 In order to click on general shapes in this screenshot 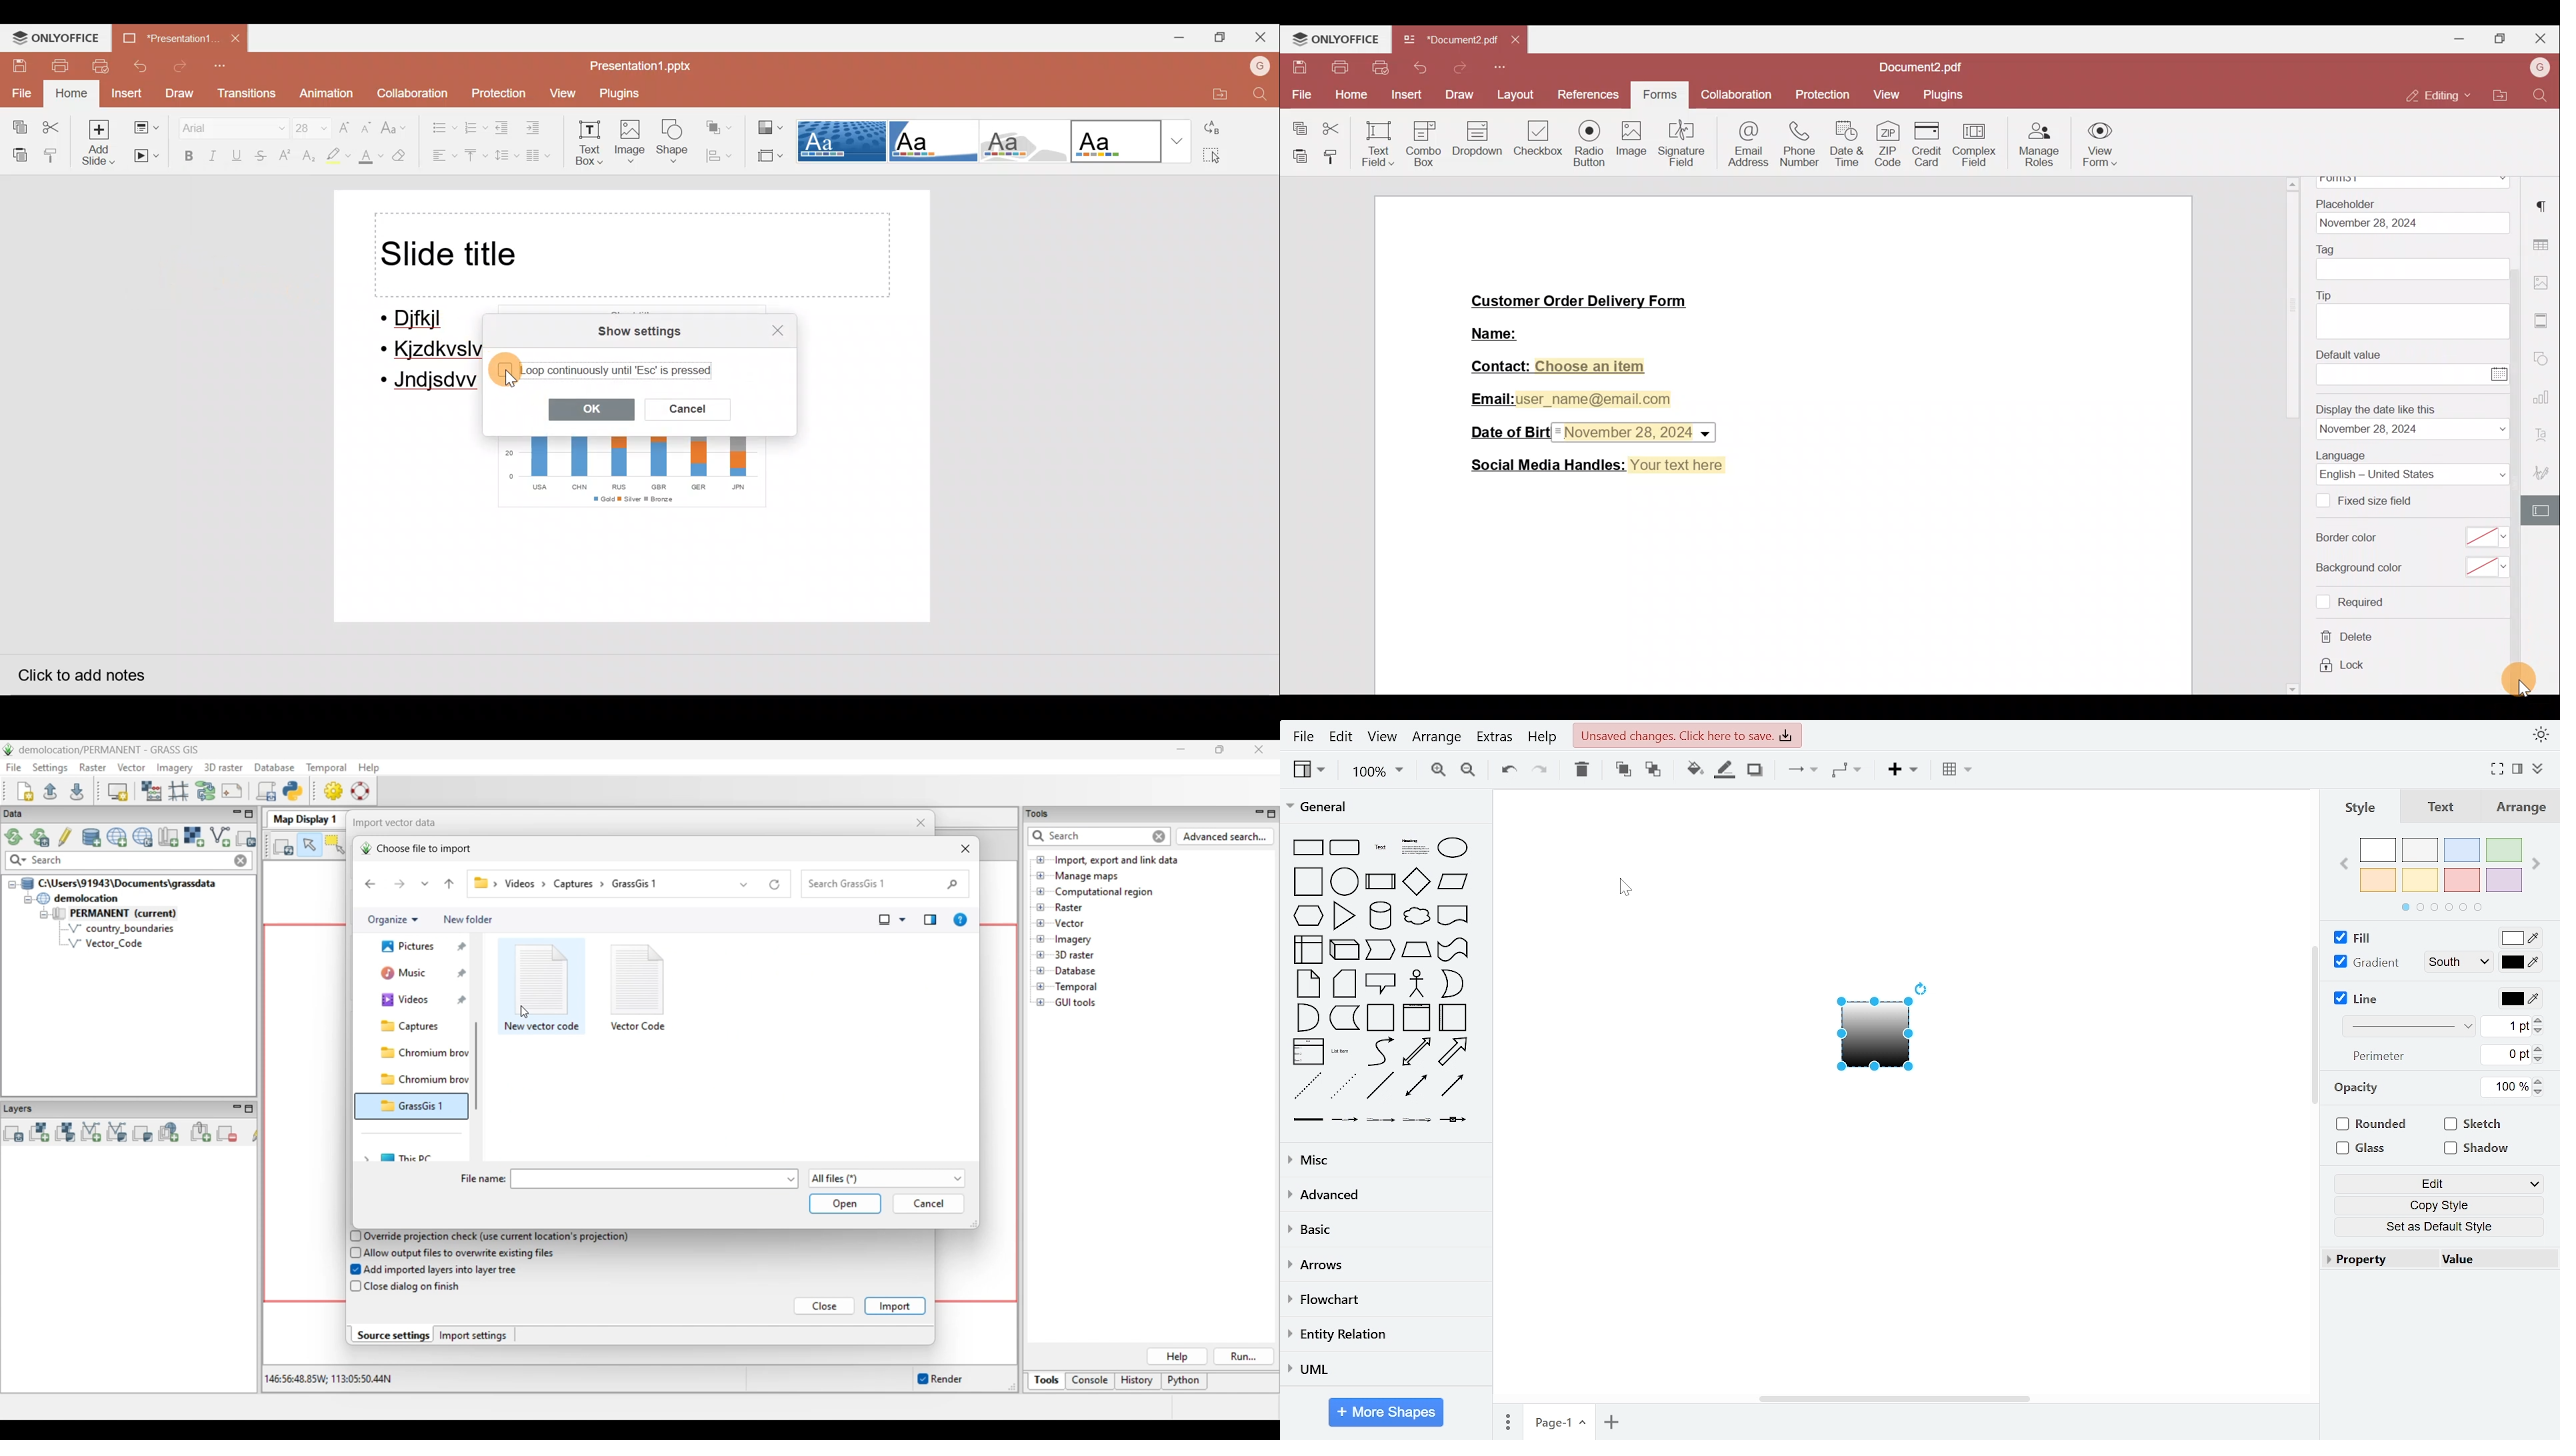, I will do `click(1309, 983)`.